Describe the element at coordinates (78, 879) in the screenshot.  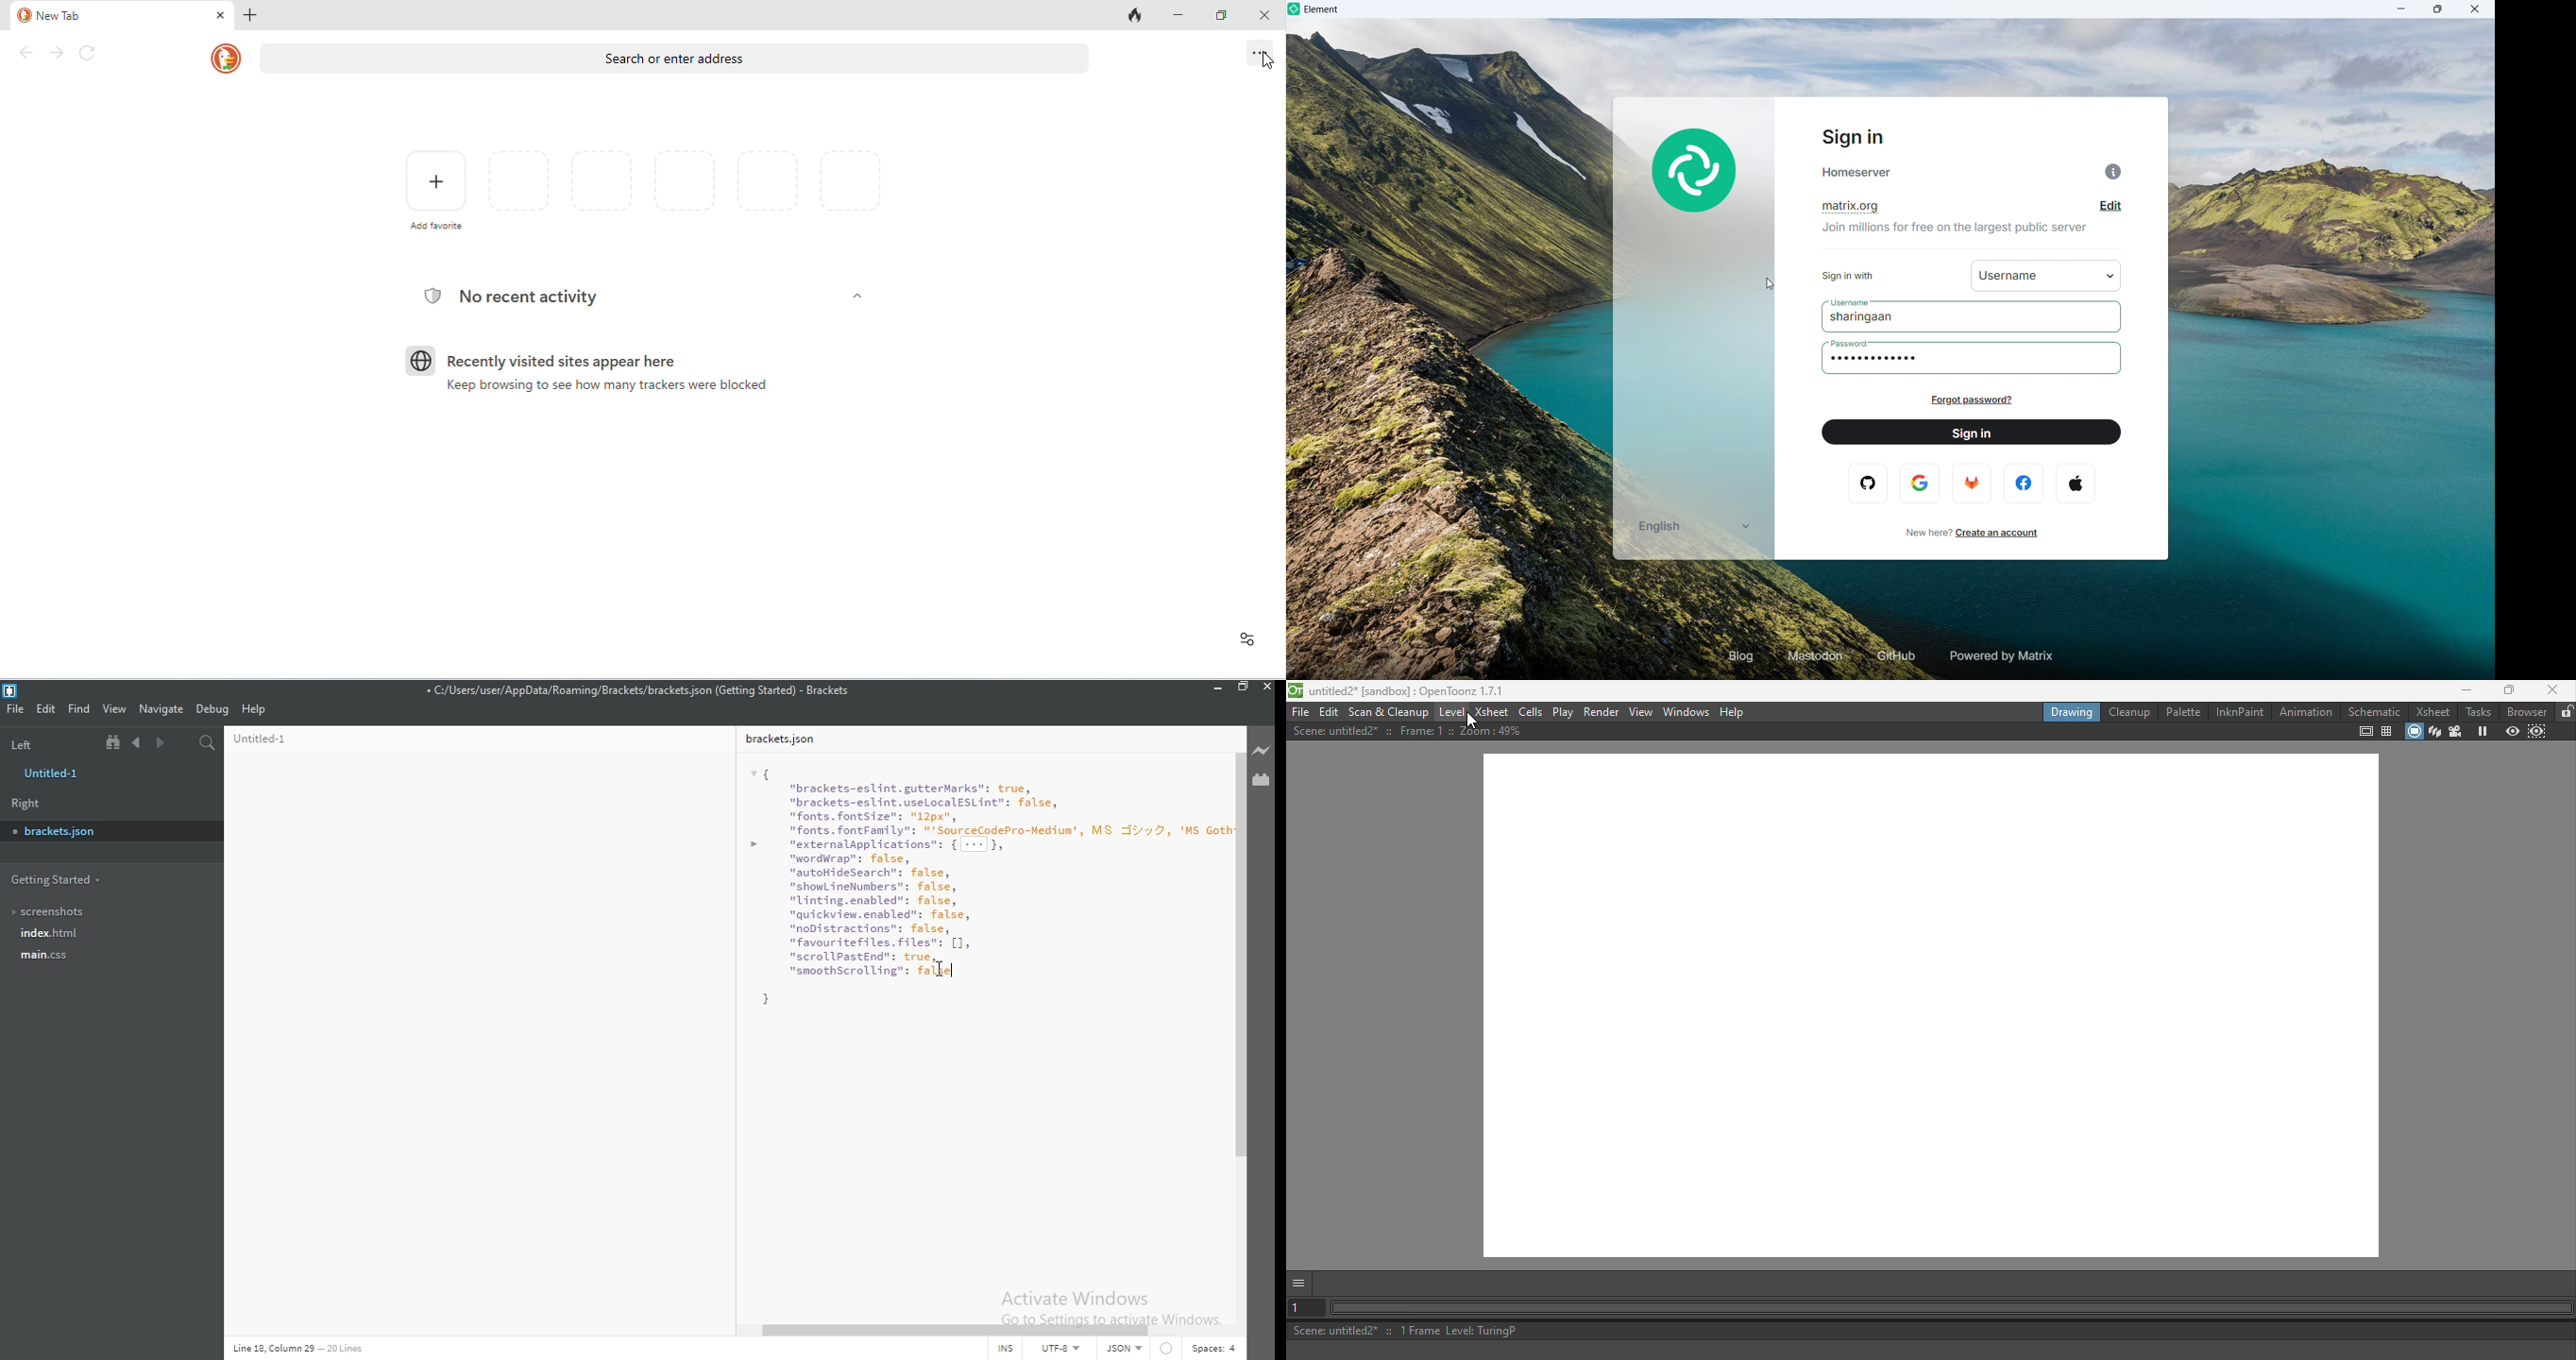
I see `Getting started` at that location.